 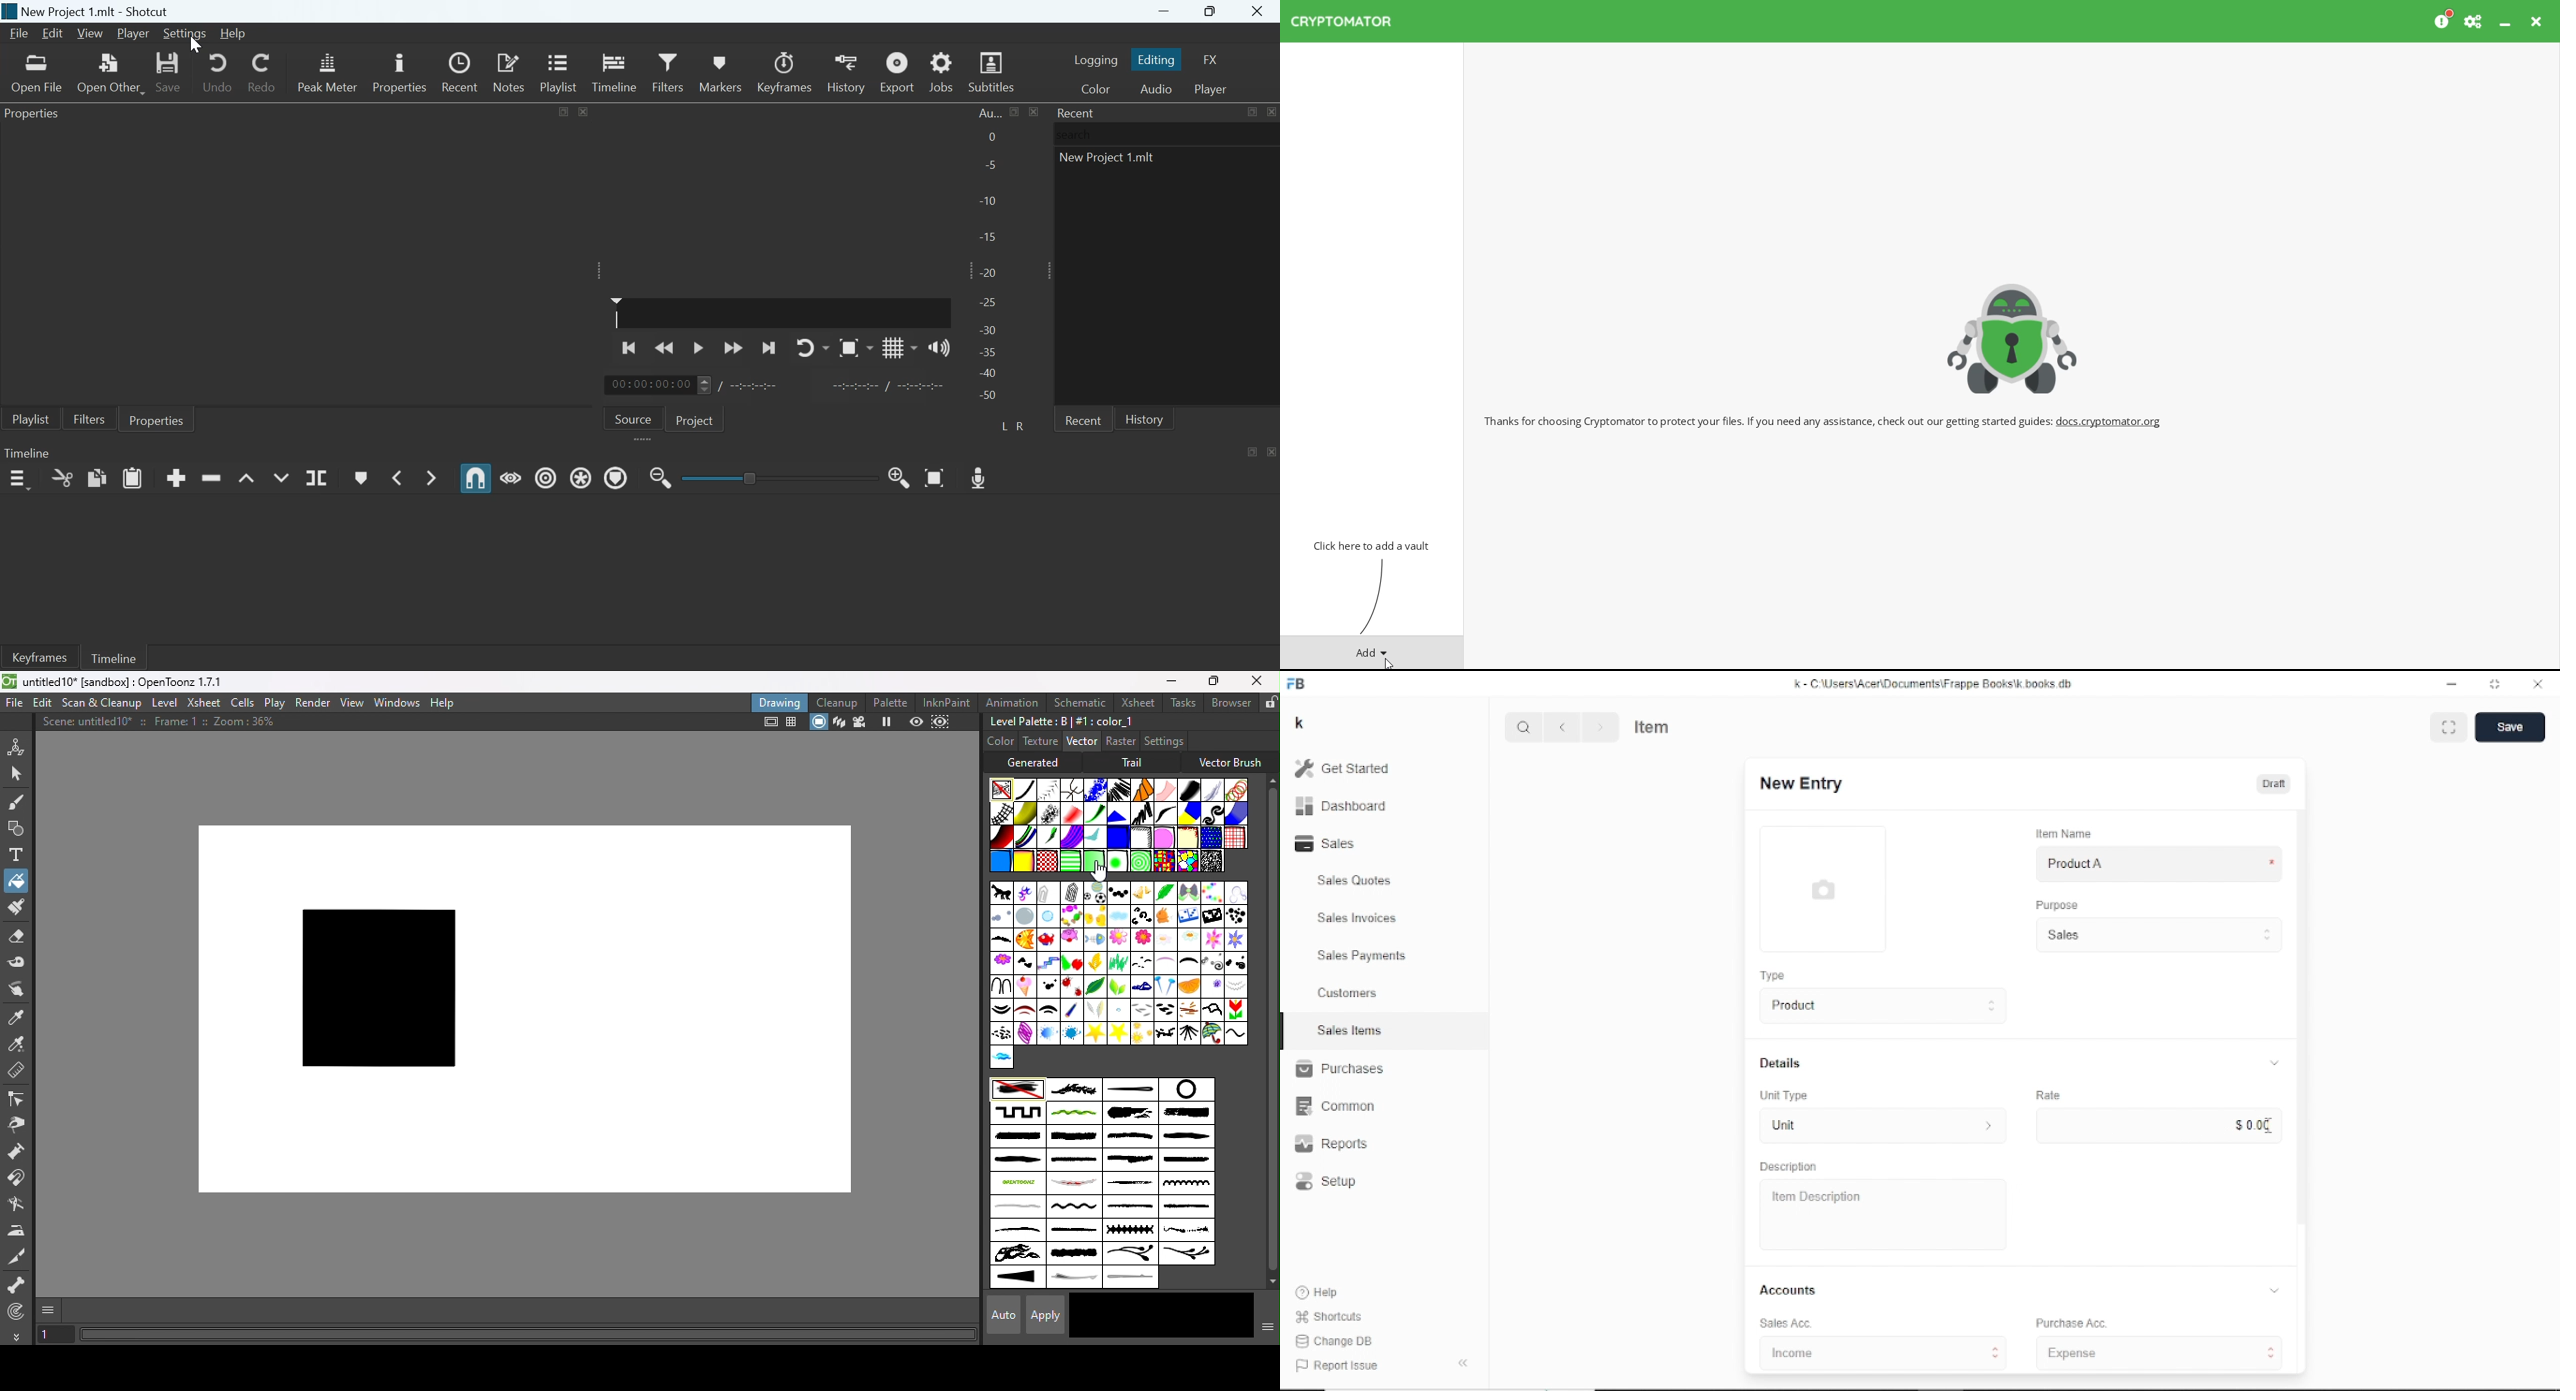 I want to click on Change DB, so click(x=1337, y=1342).